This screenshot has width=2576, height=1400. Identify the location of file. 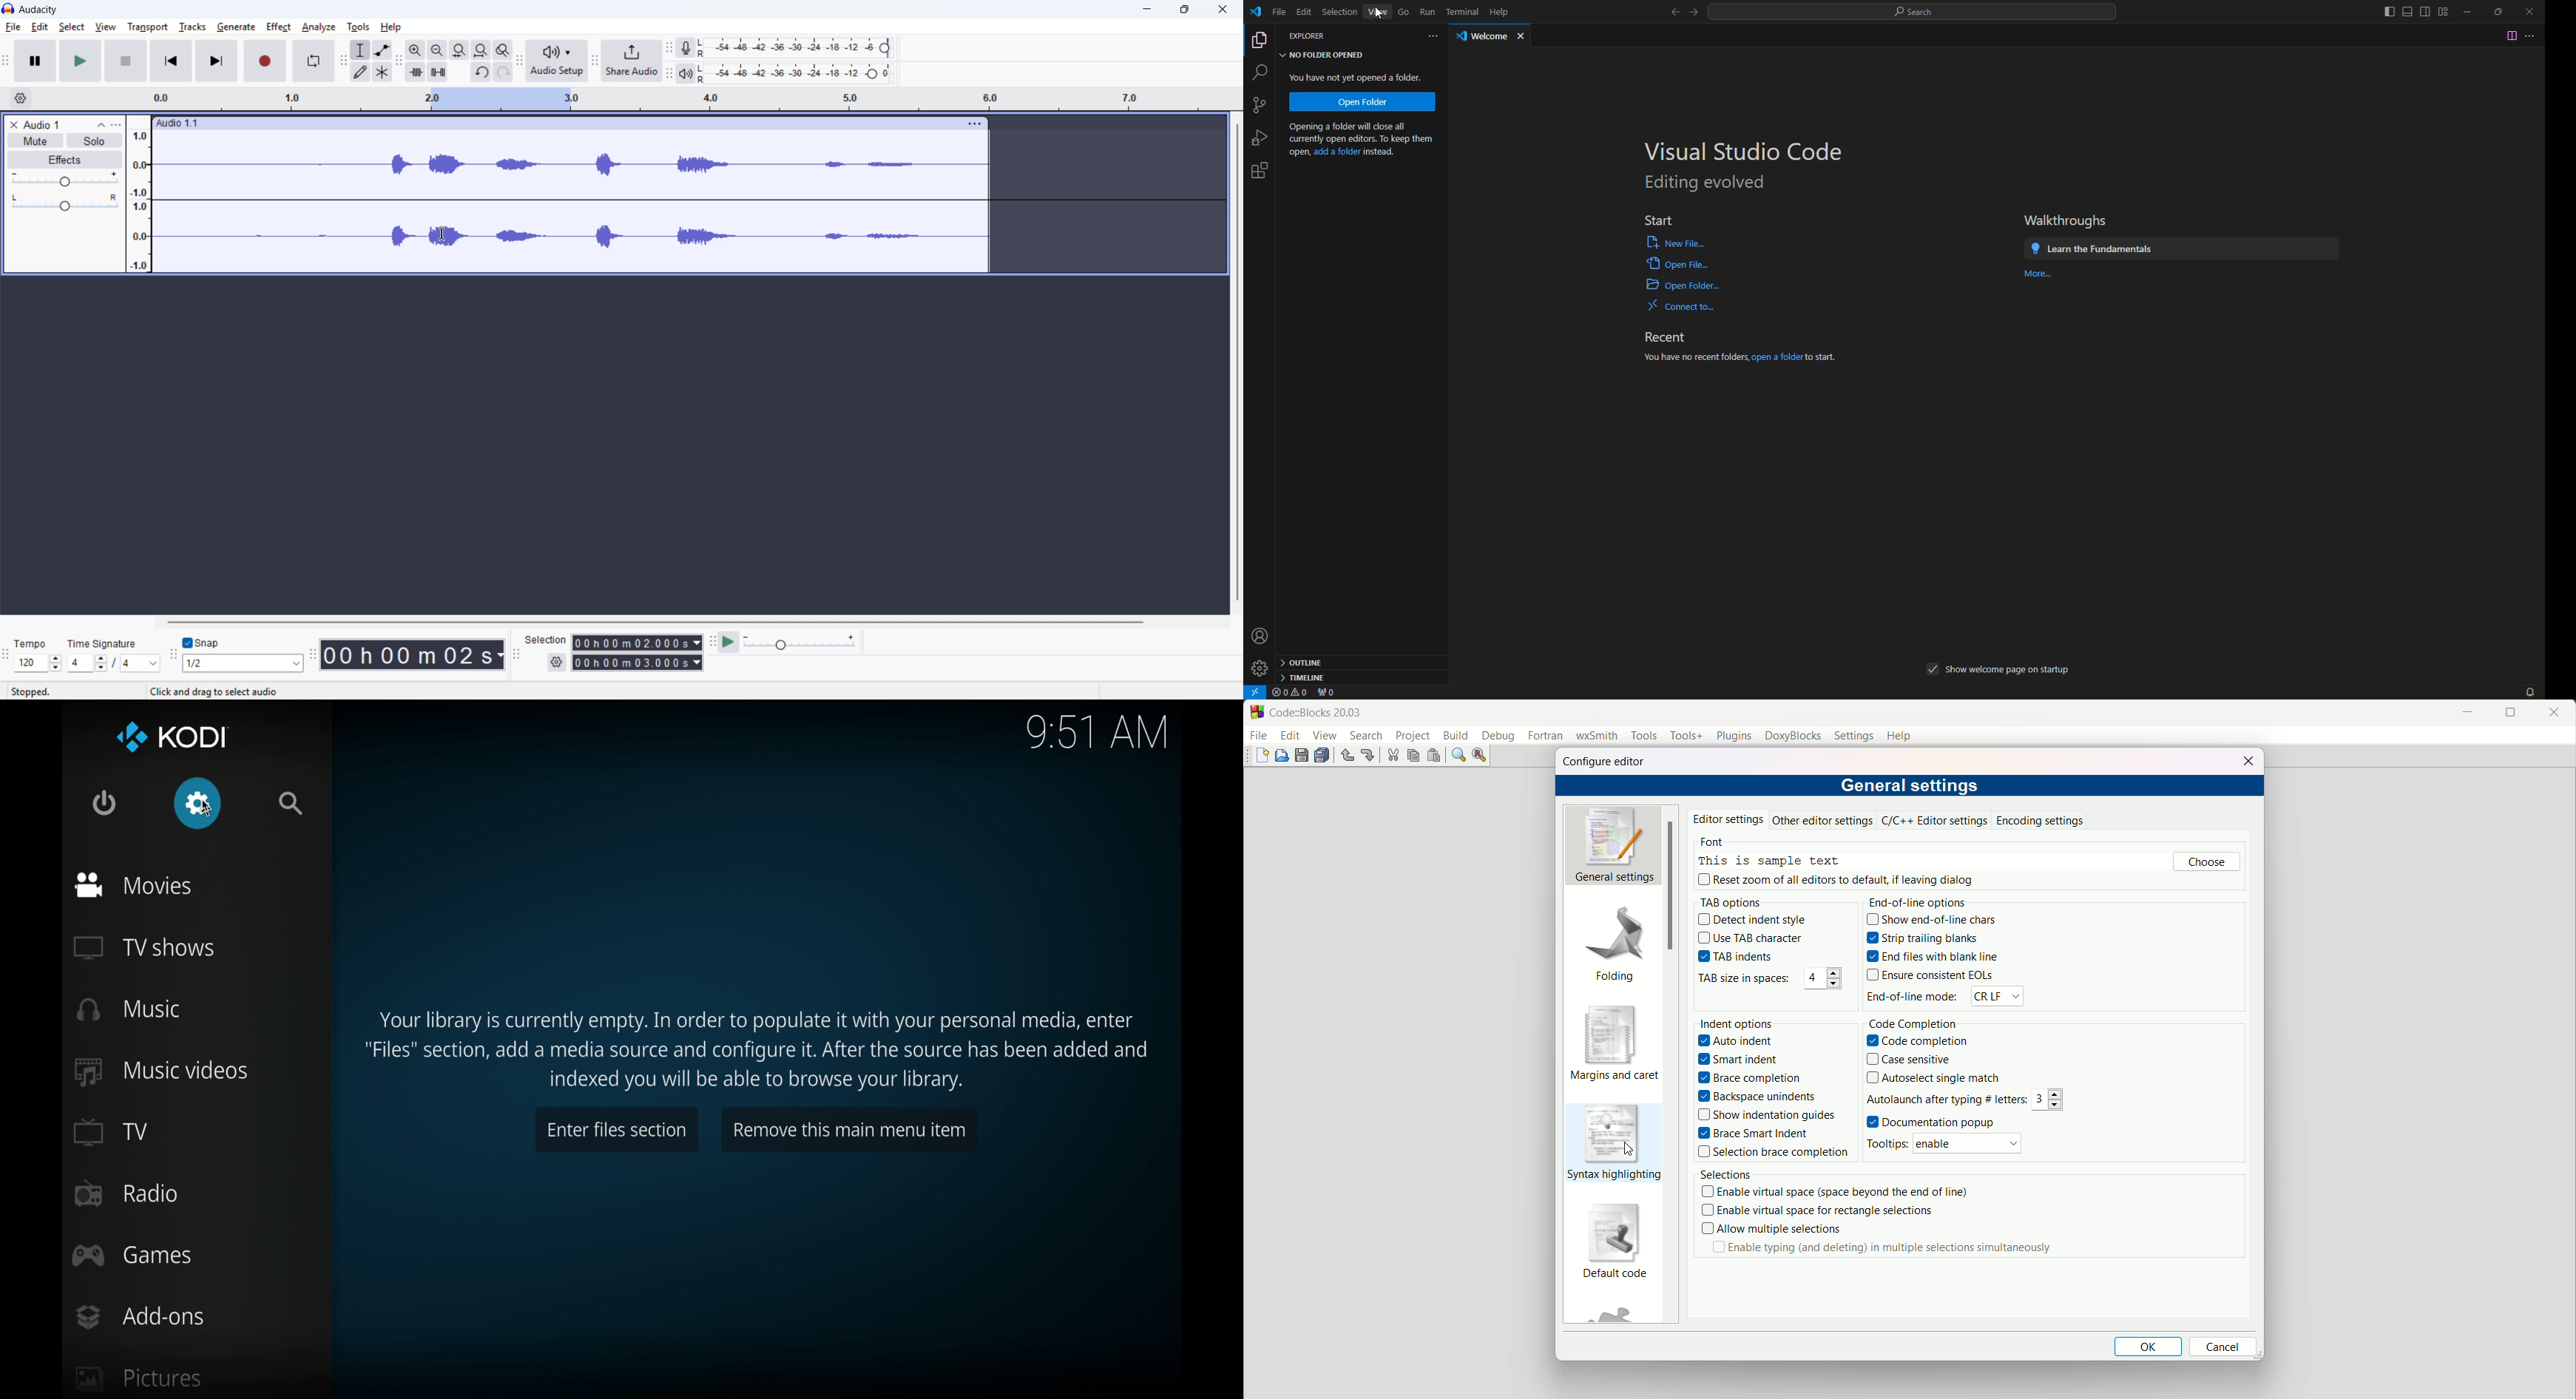
(1260, 736).